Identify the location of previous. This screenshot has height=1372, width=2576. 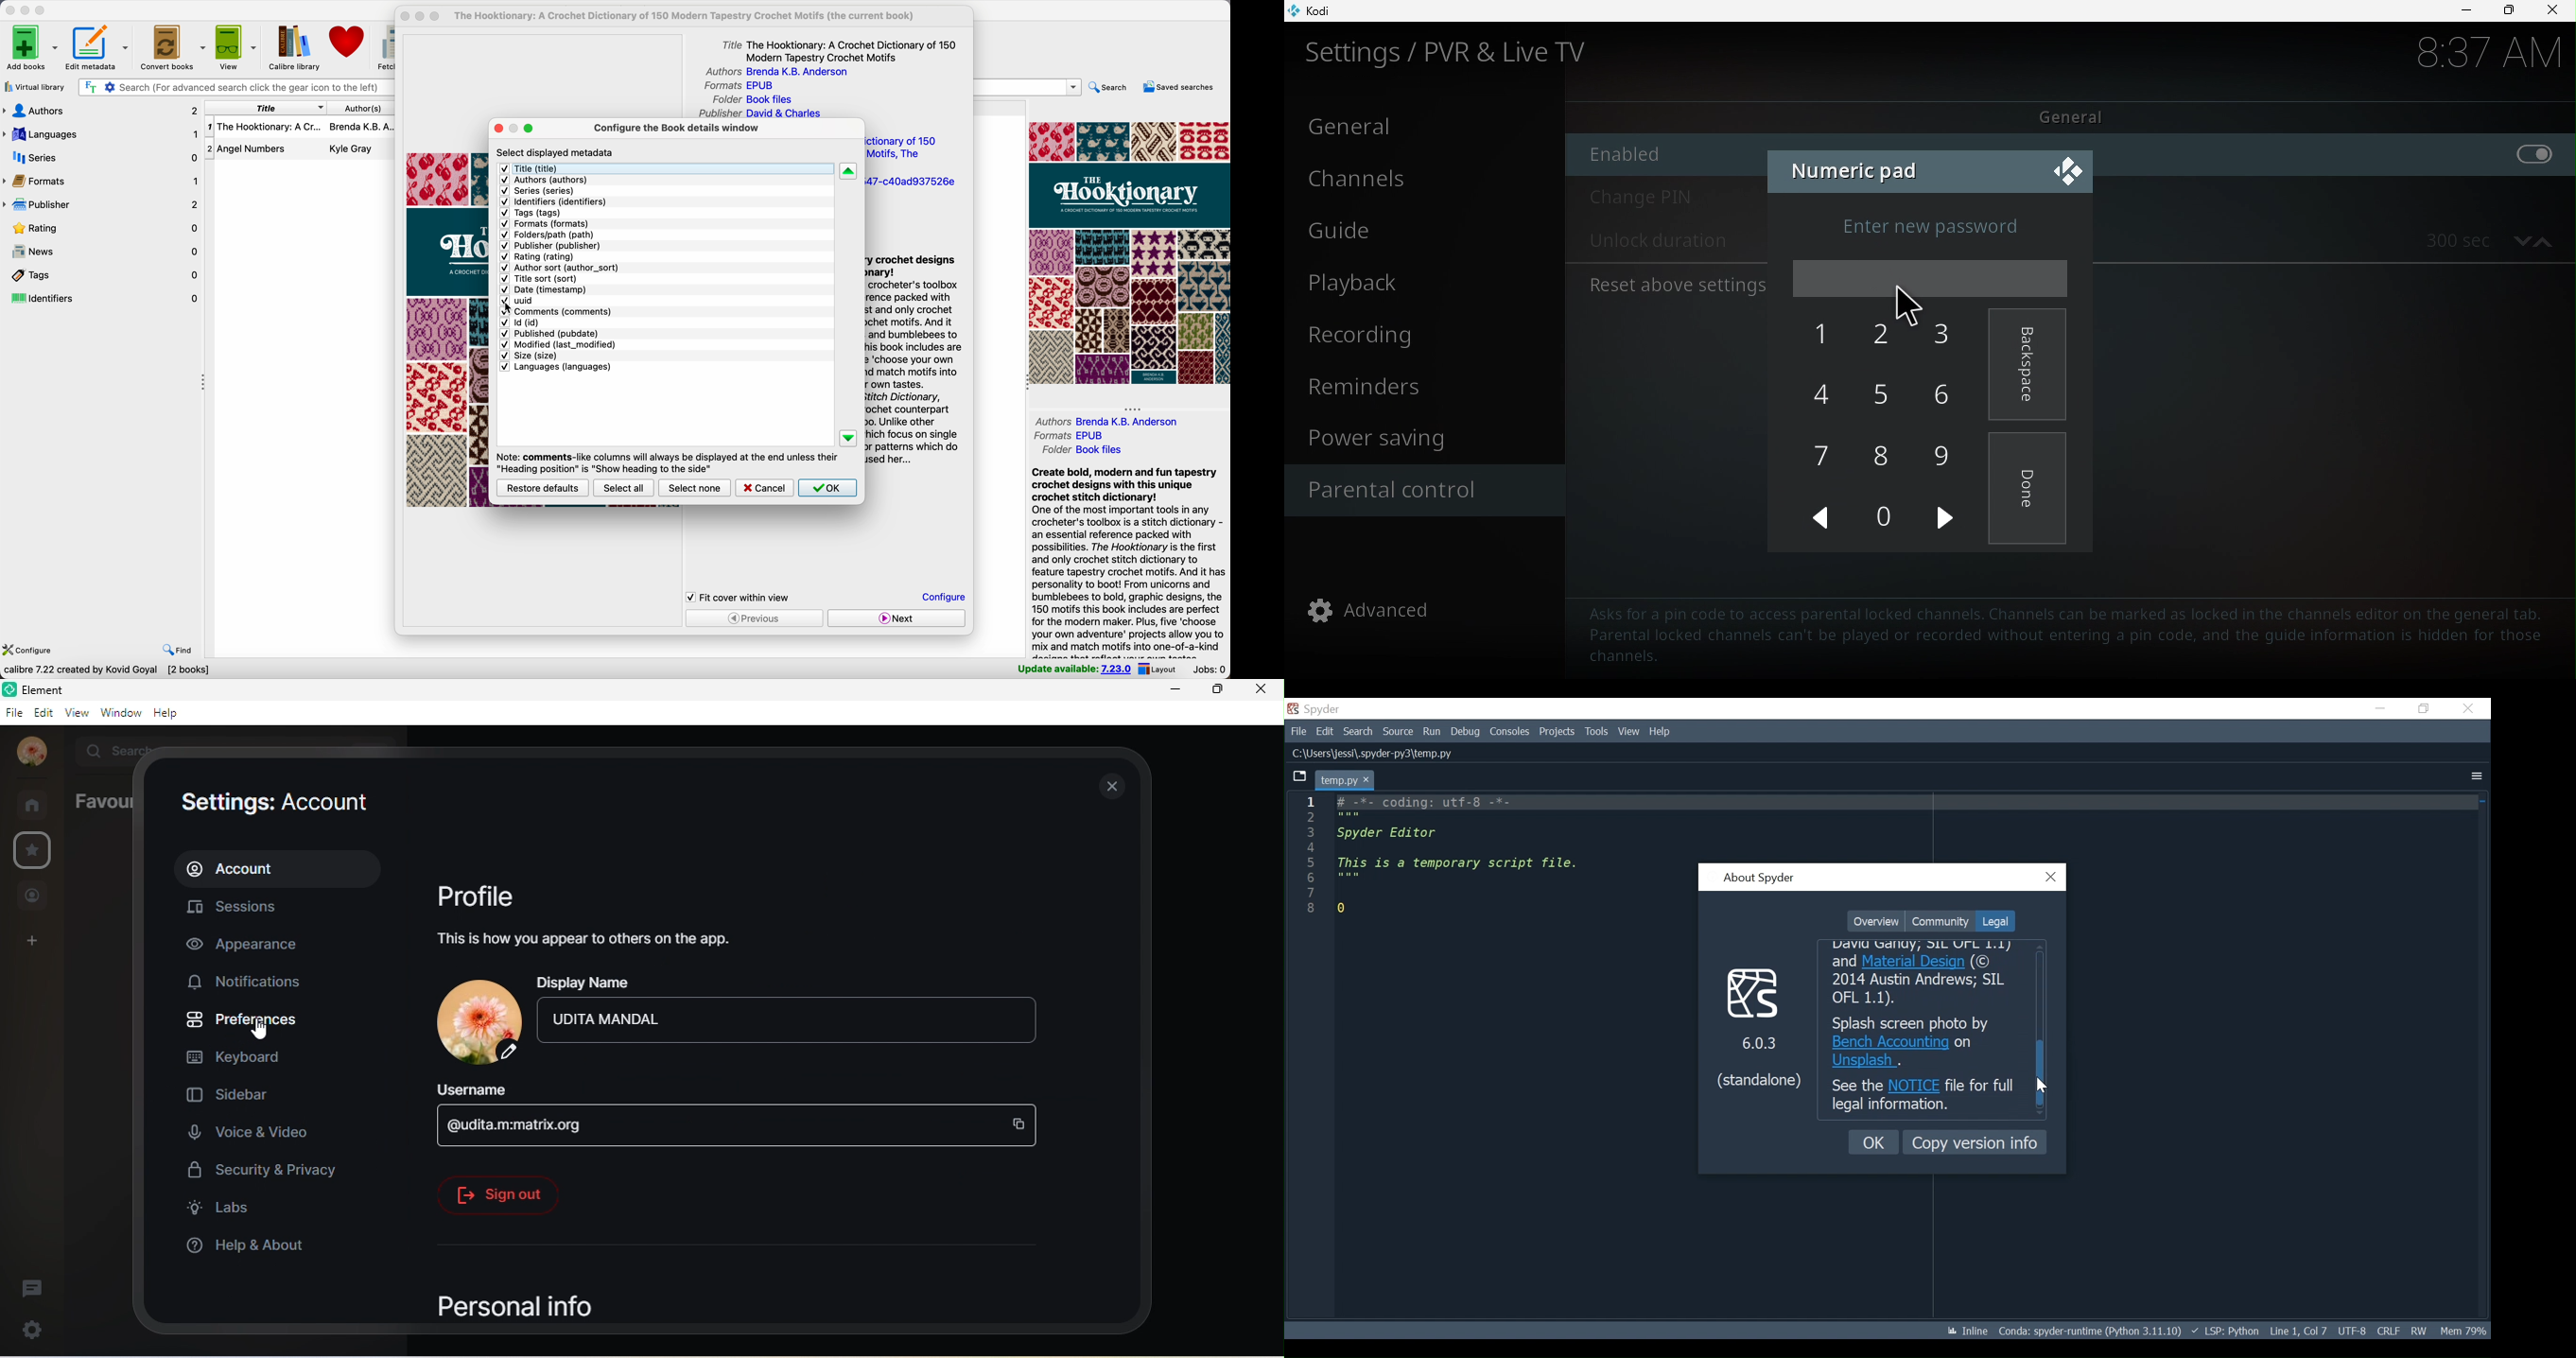
(754, 618).